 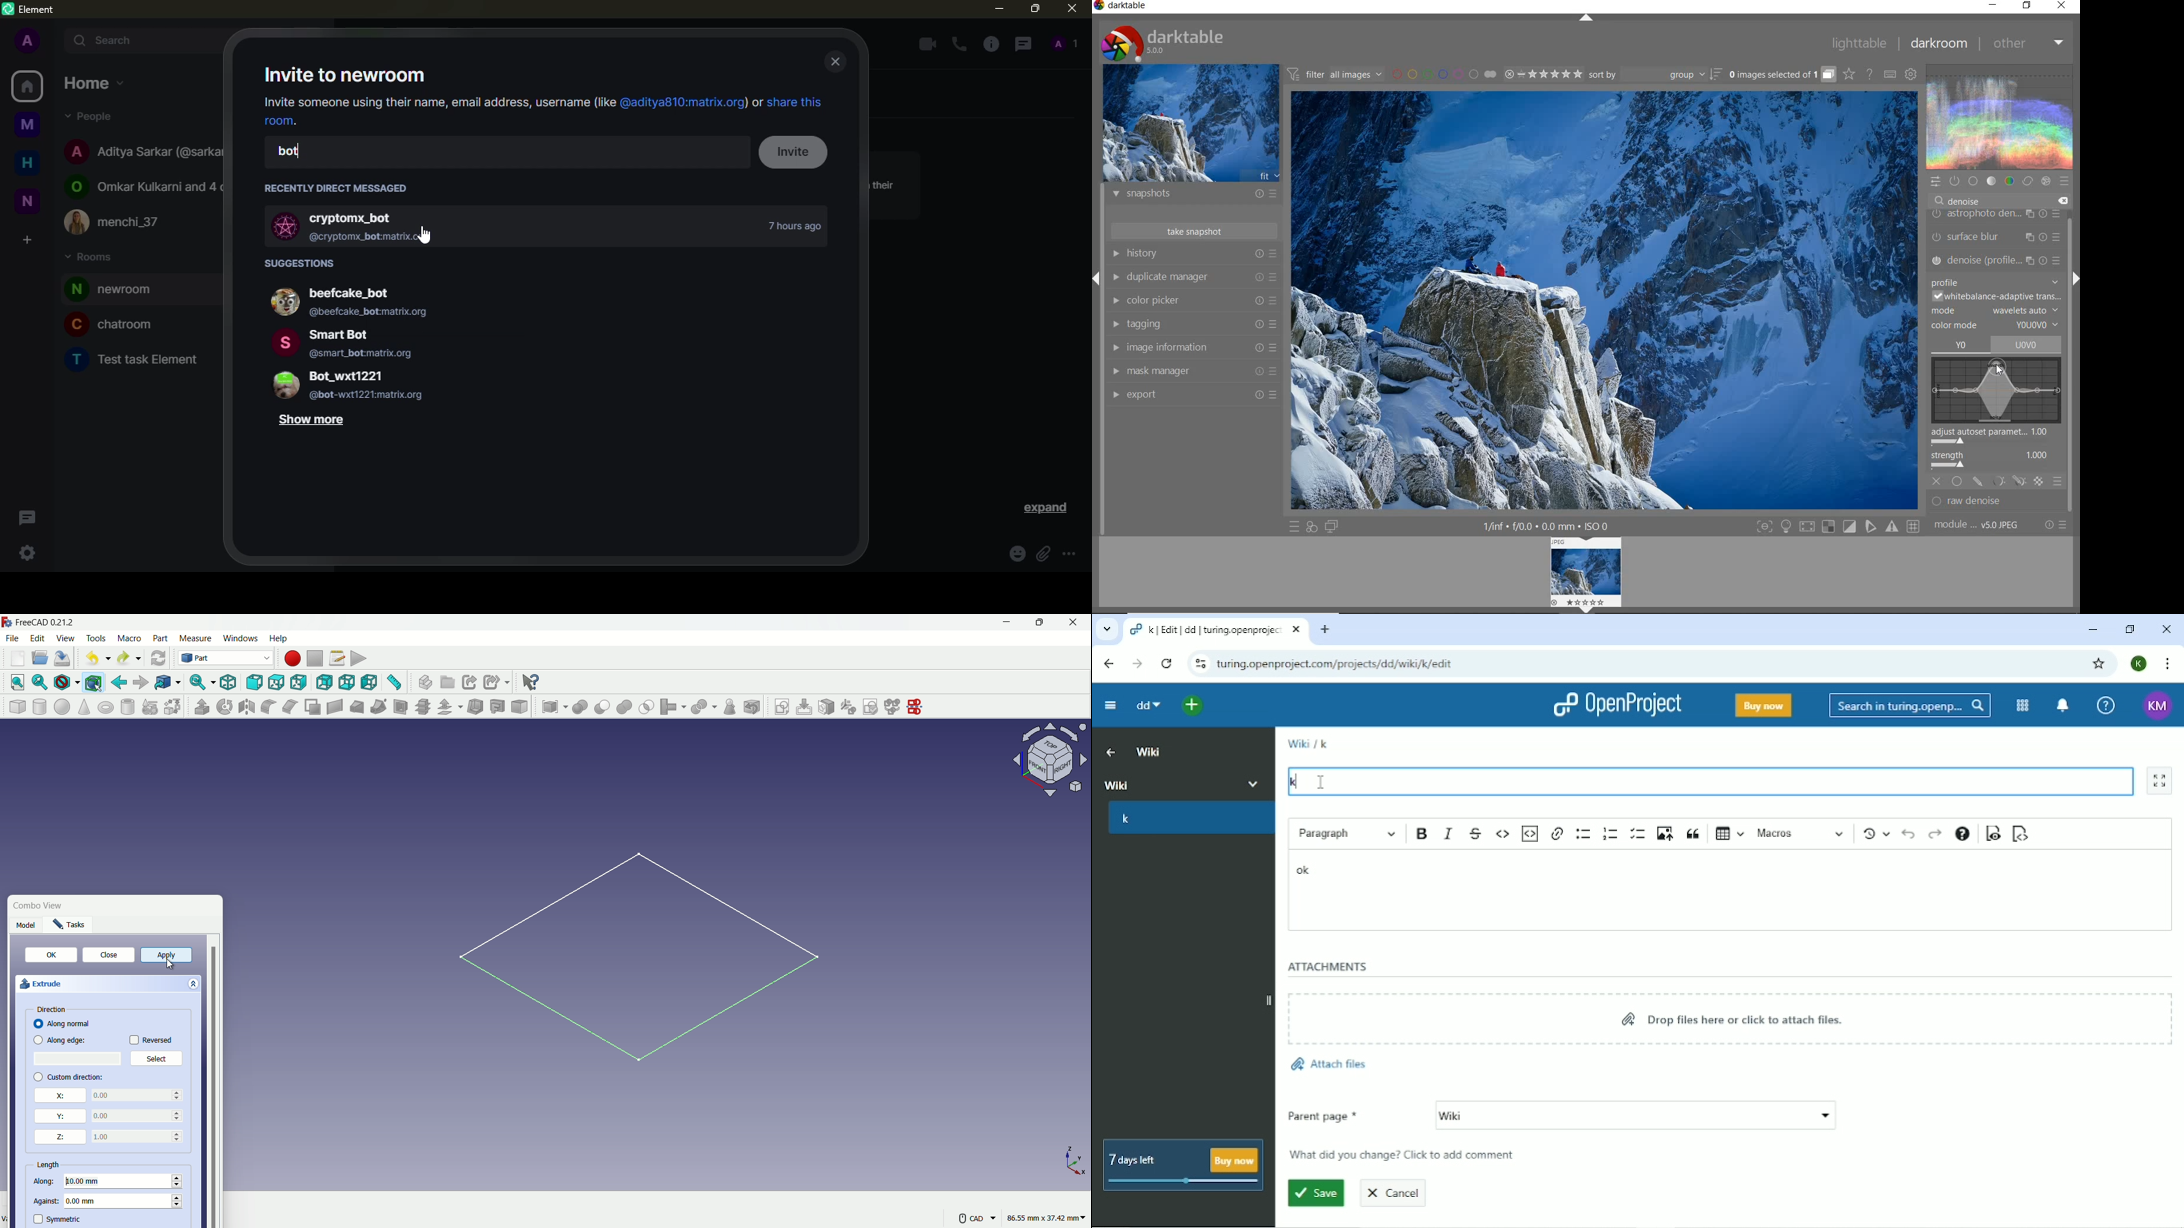 What do you see at coordinates (8, 623) in the screenshot?
I see `logo` at bounding box center [8, 623].